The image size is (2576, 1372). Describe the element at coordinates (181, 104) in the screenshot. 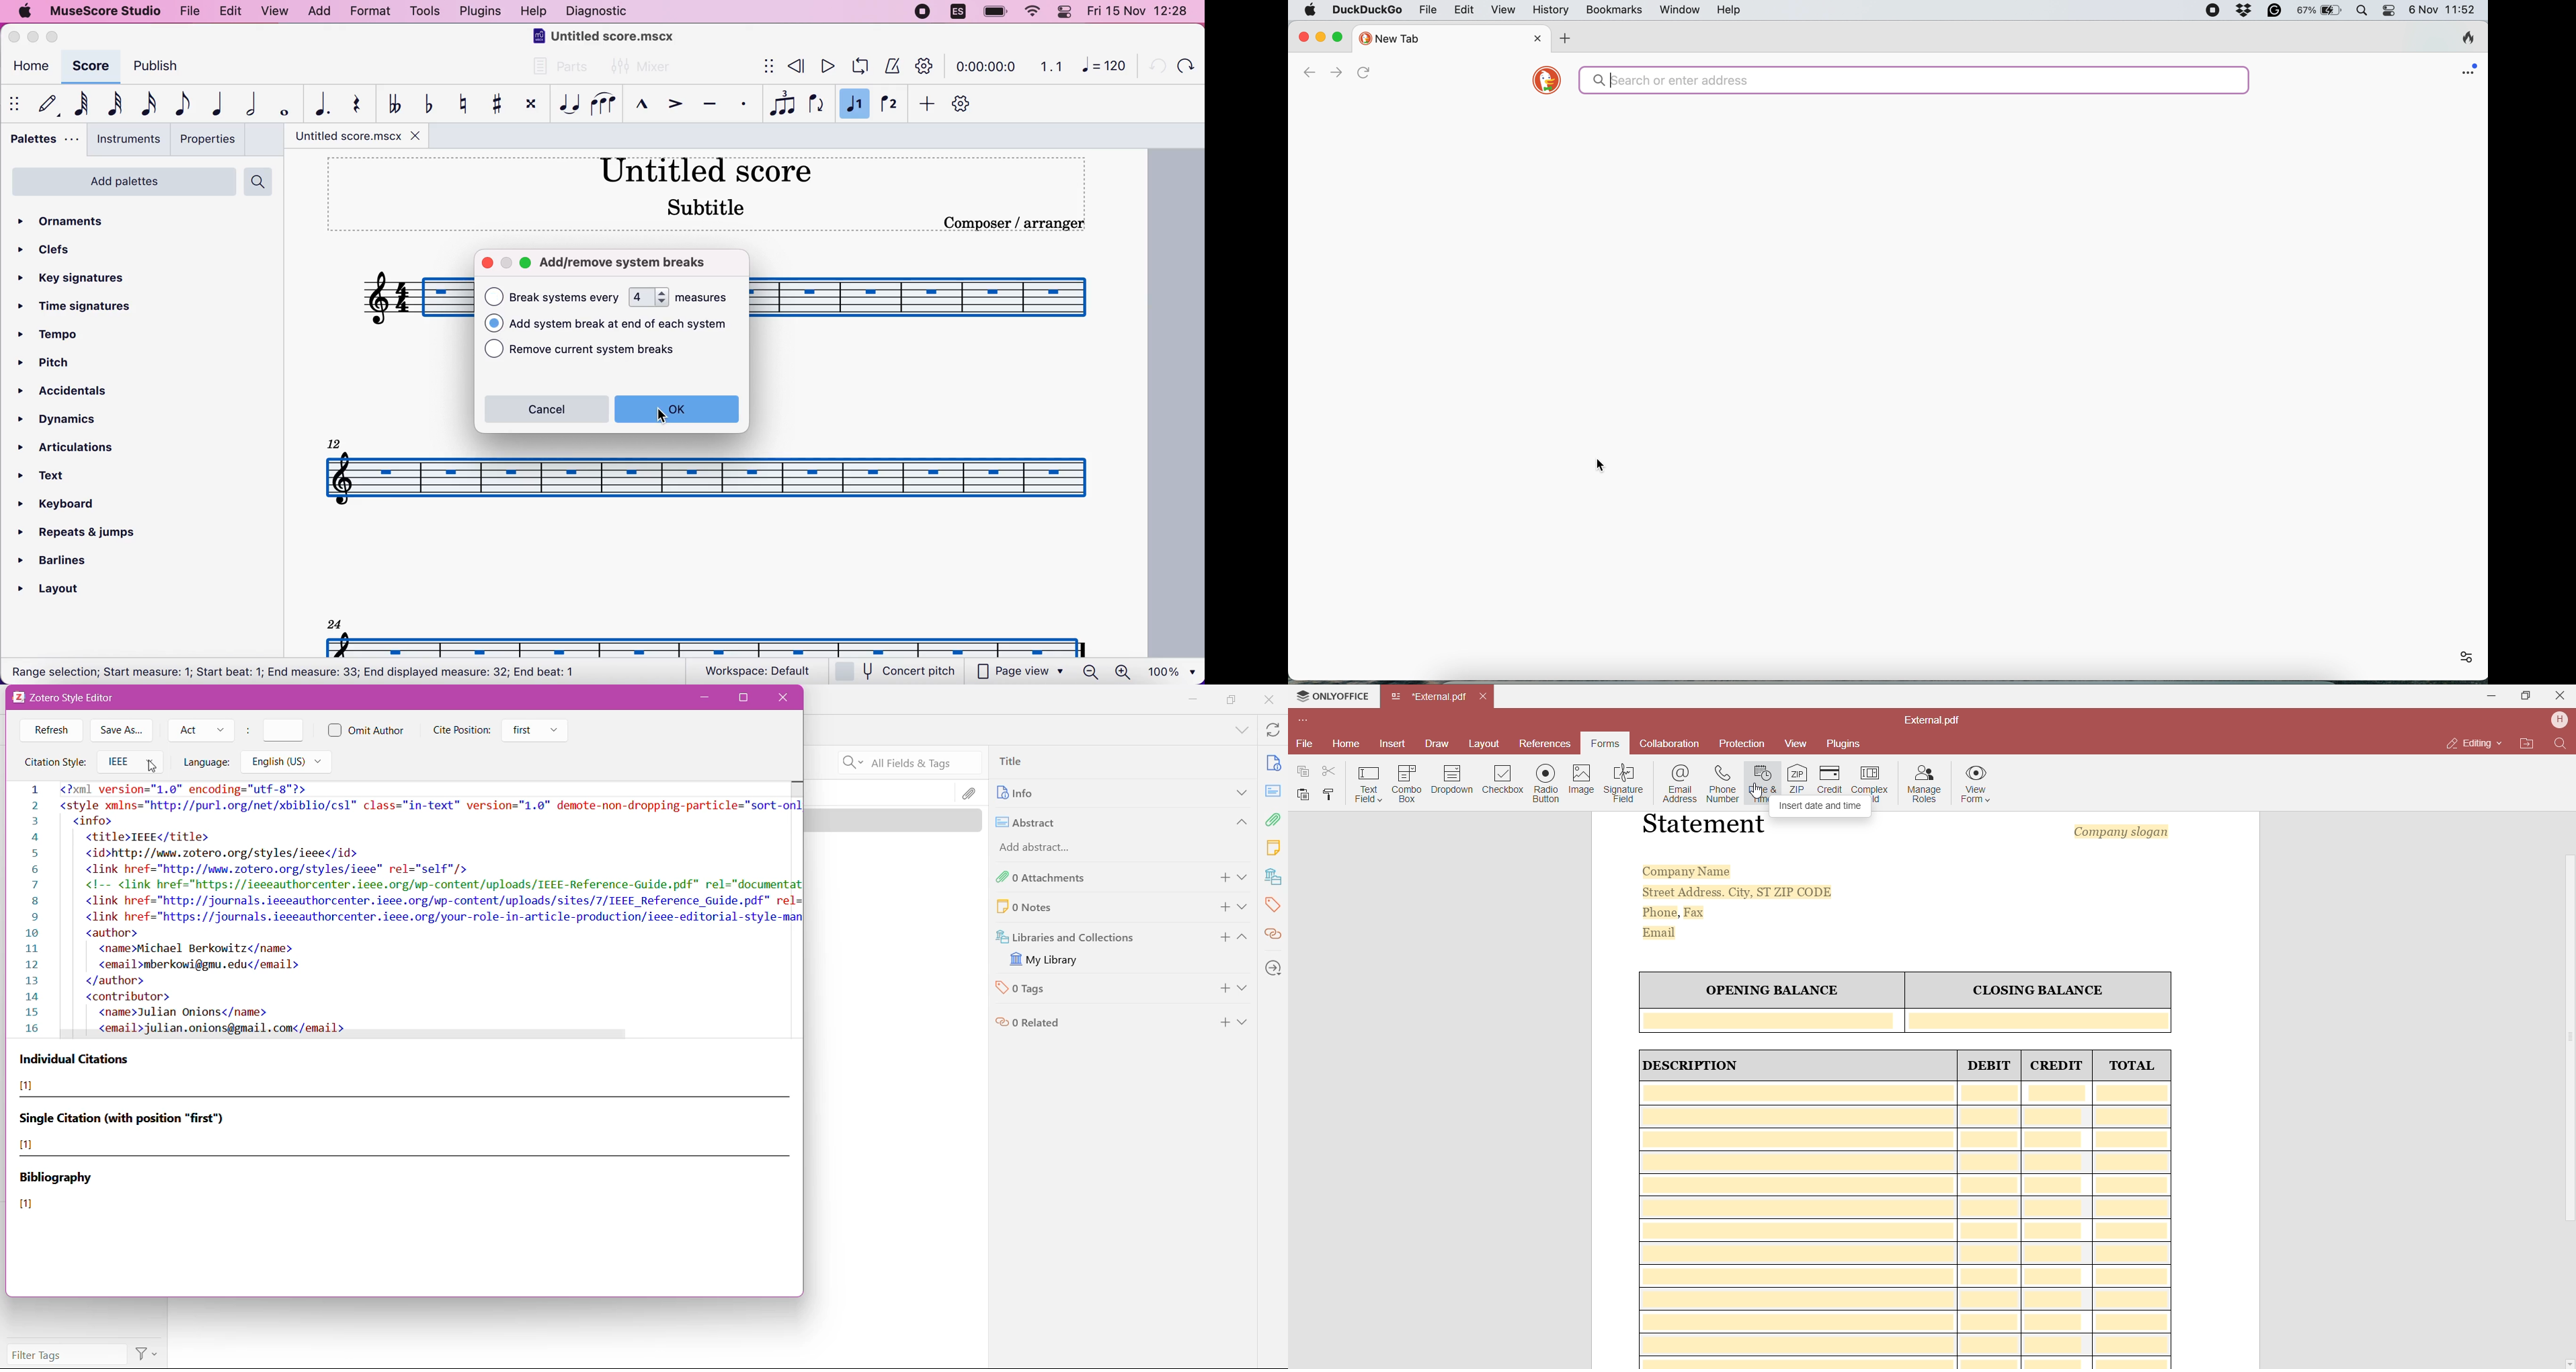

I see `eight note` at that location.